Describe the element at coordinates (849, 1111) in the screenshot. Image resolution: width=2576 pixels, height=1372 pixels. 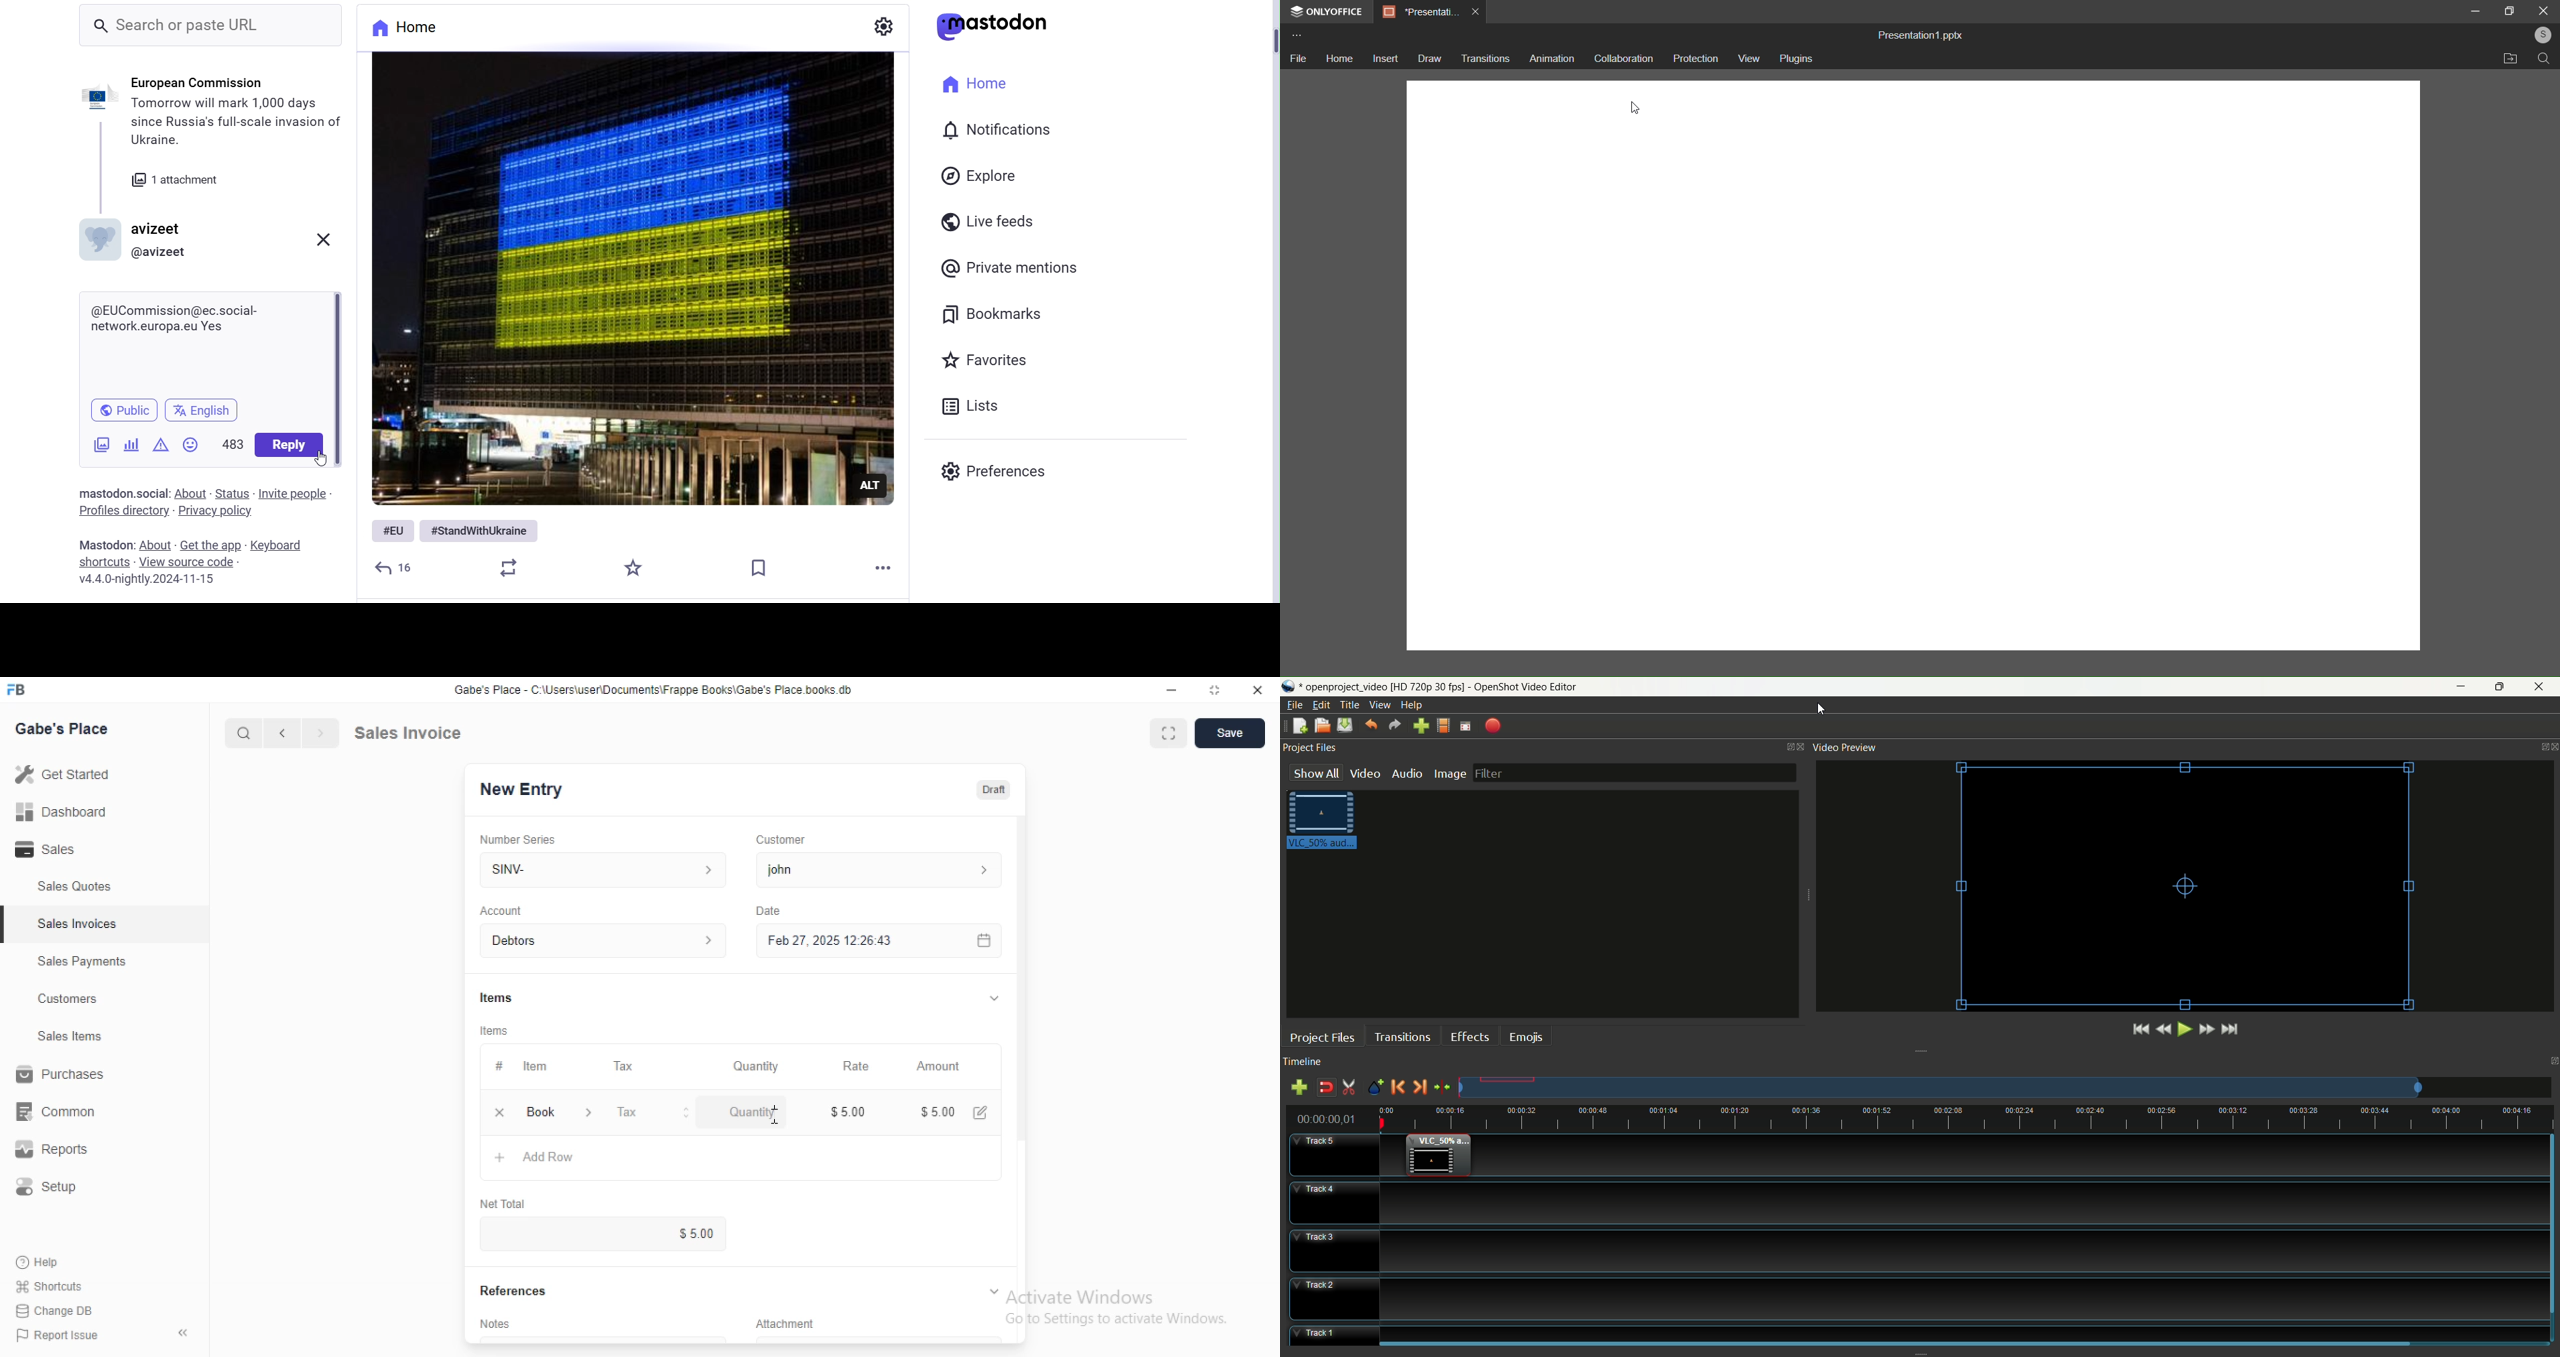
I see `$5.00` at that location.